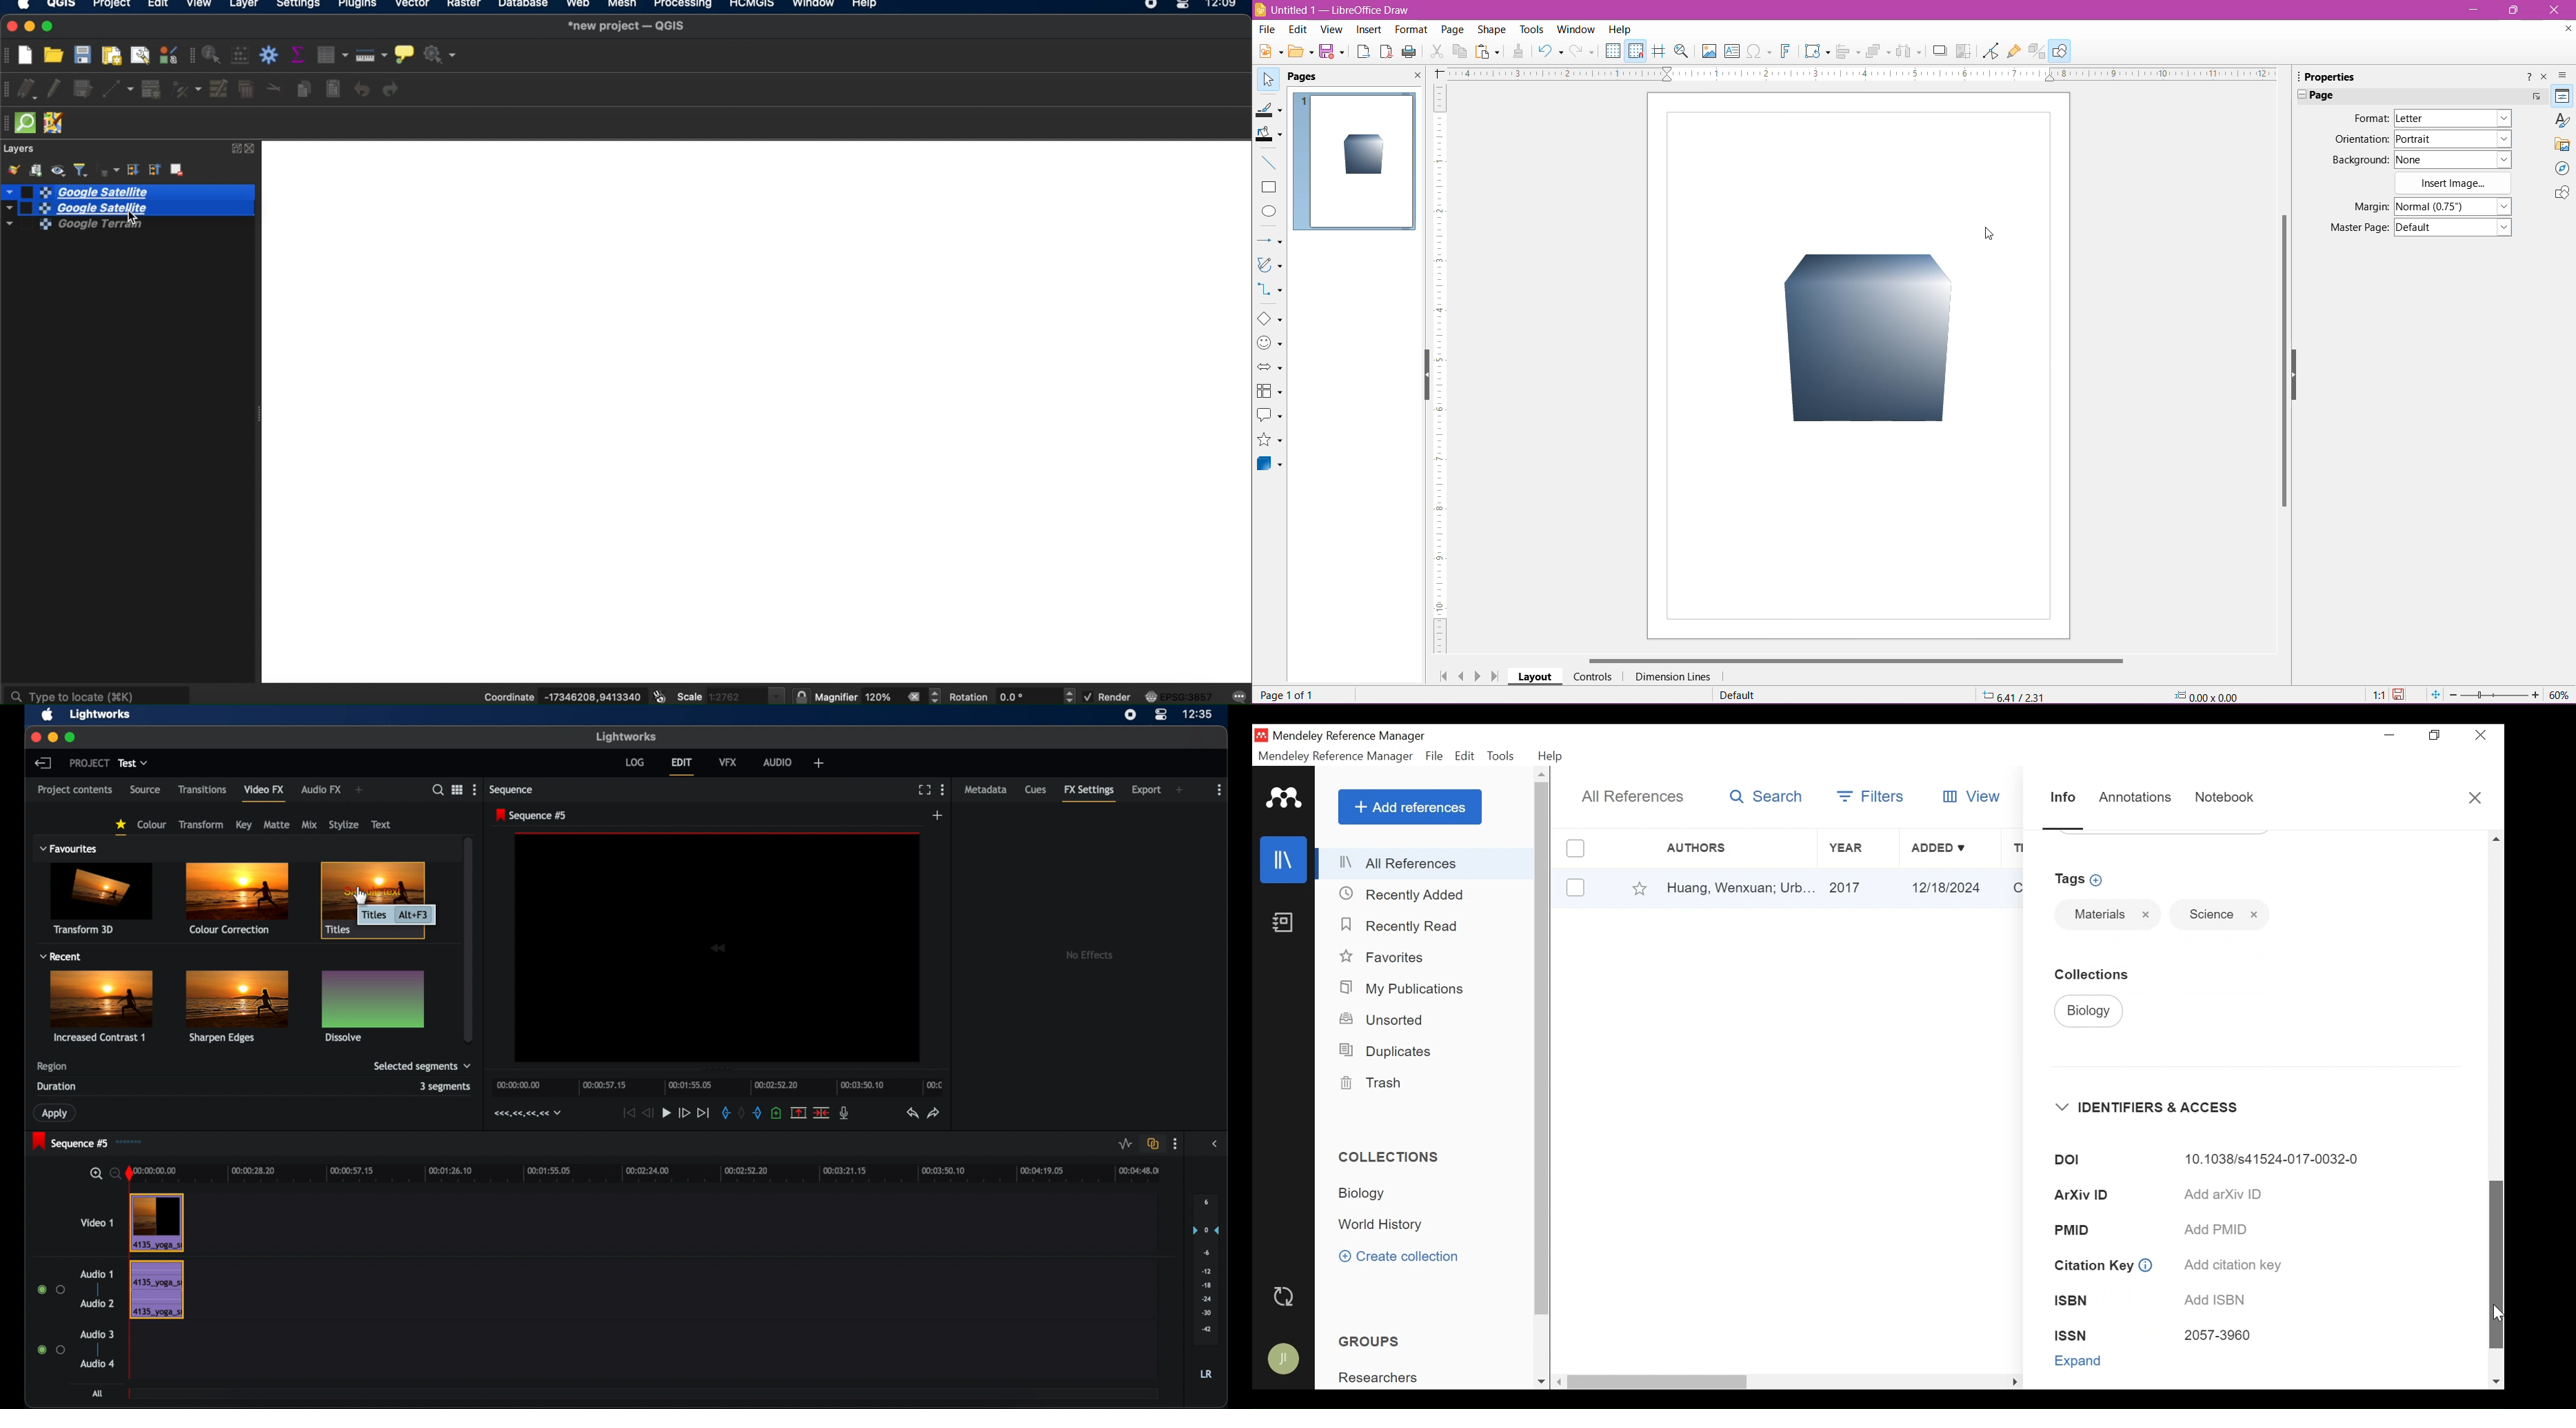 The image size is (2576, 1428). I want to click on Paste, so click(1489, 52).